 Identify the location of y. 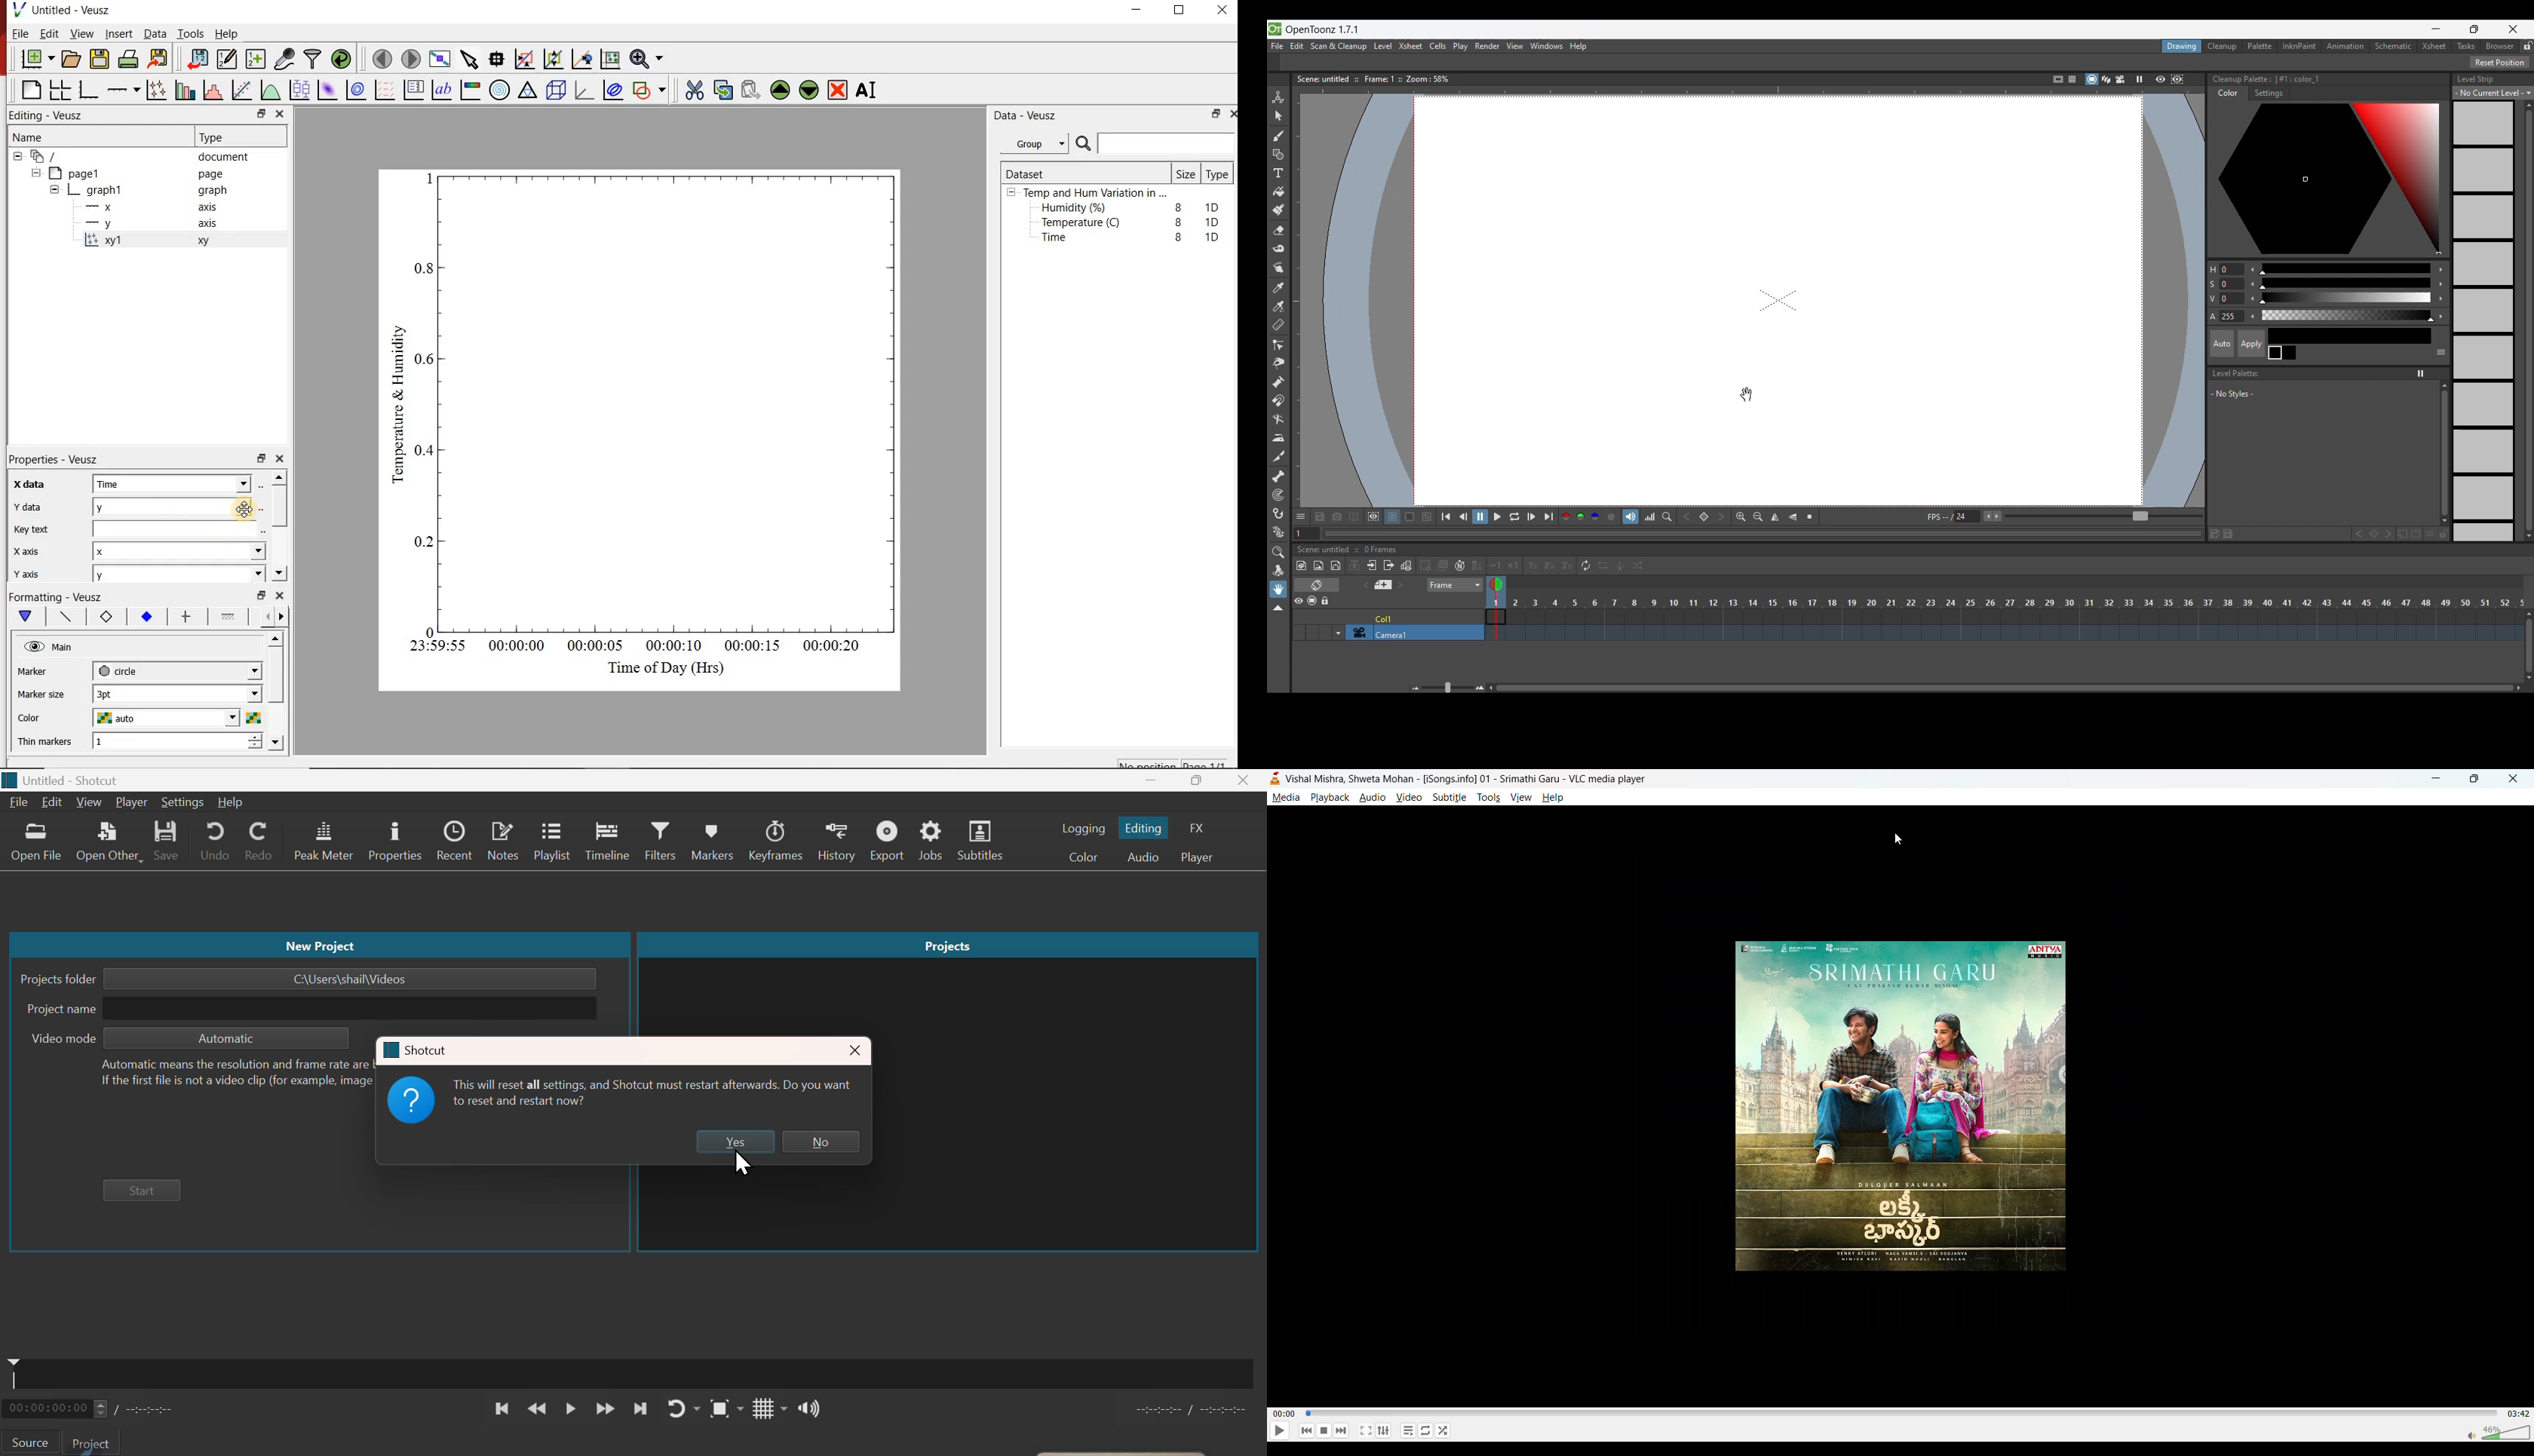
(121, 576).